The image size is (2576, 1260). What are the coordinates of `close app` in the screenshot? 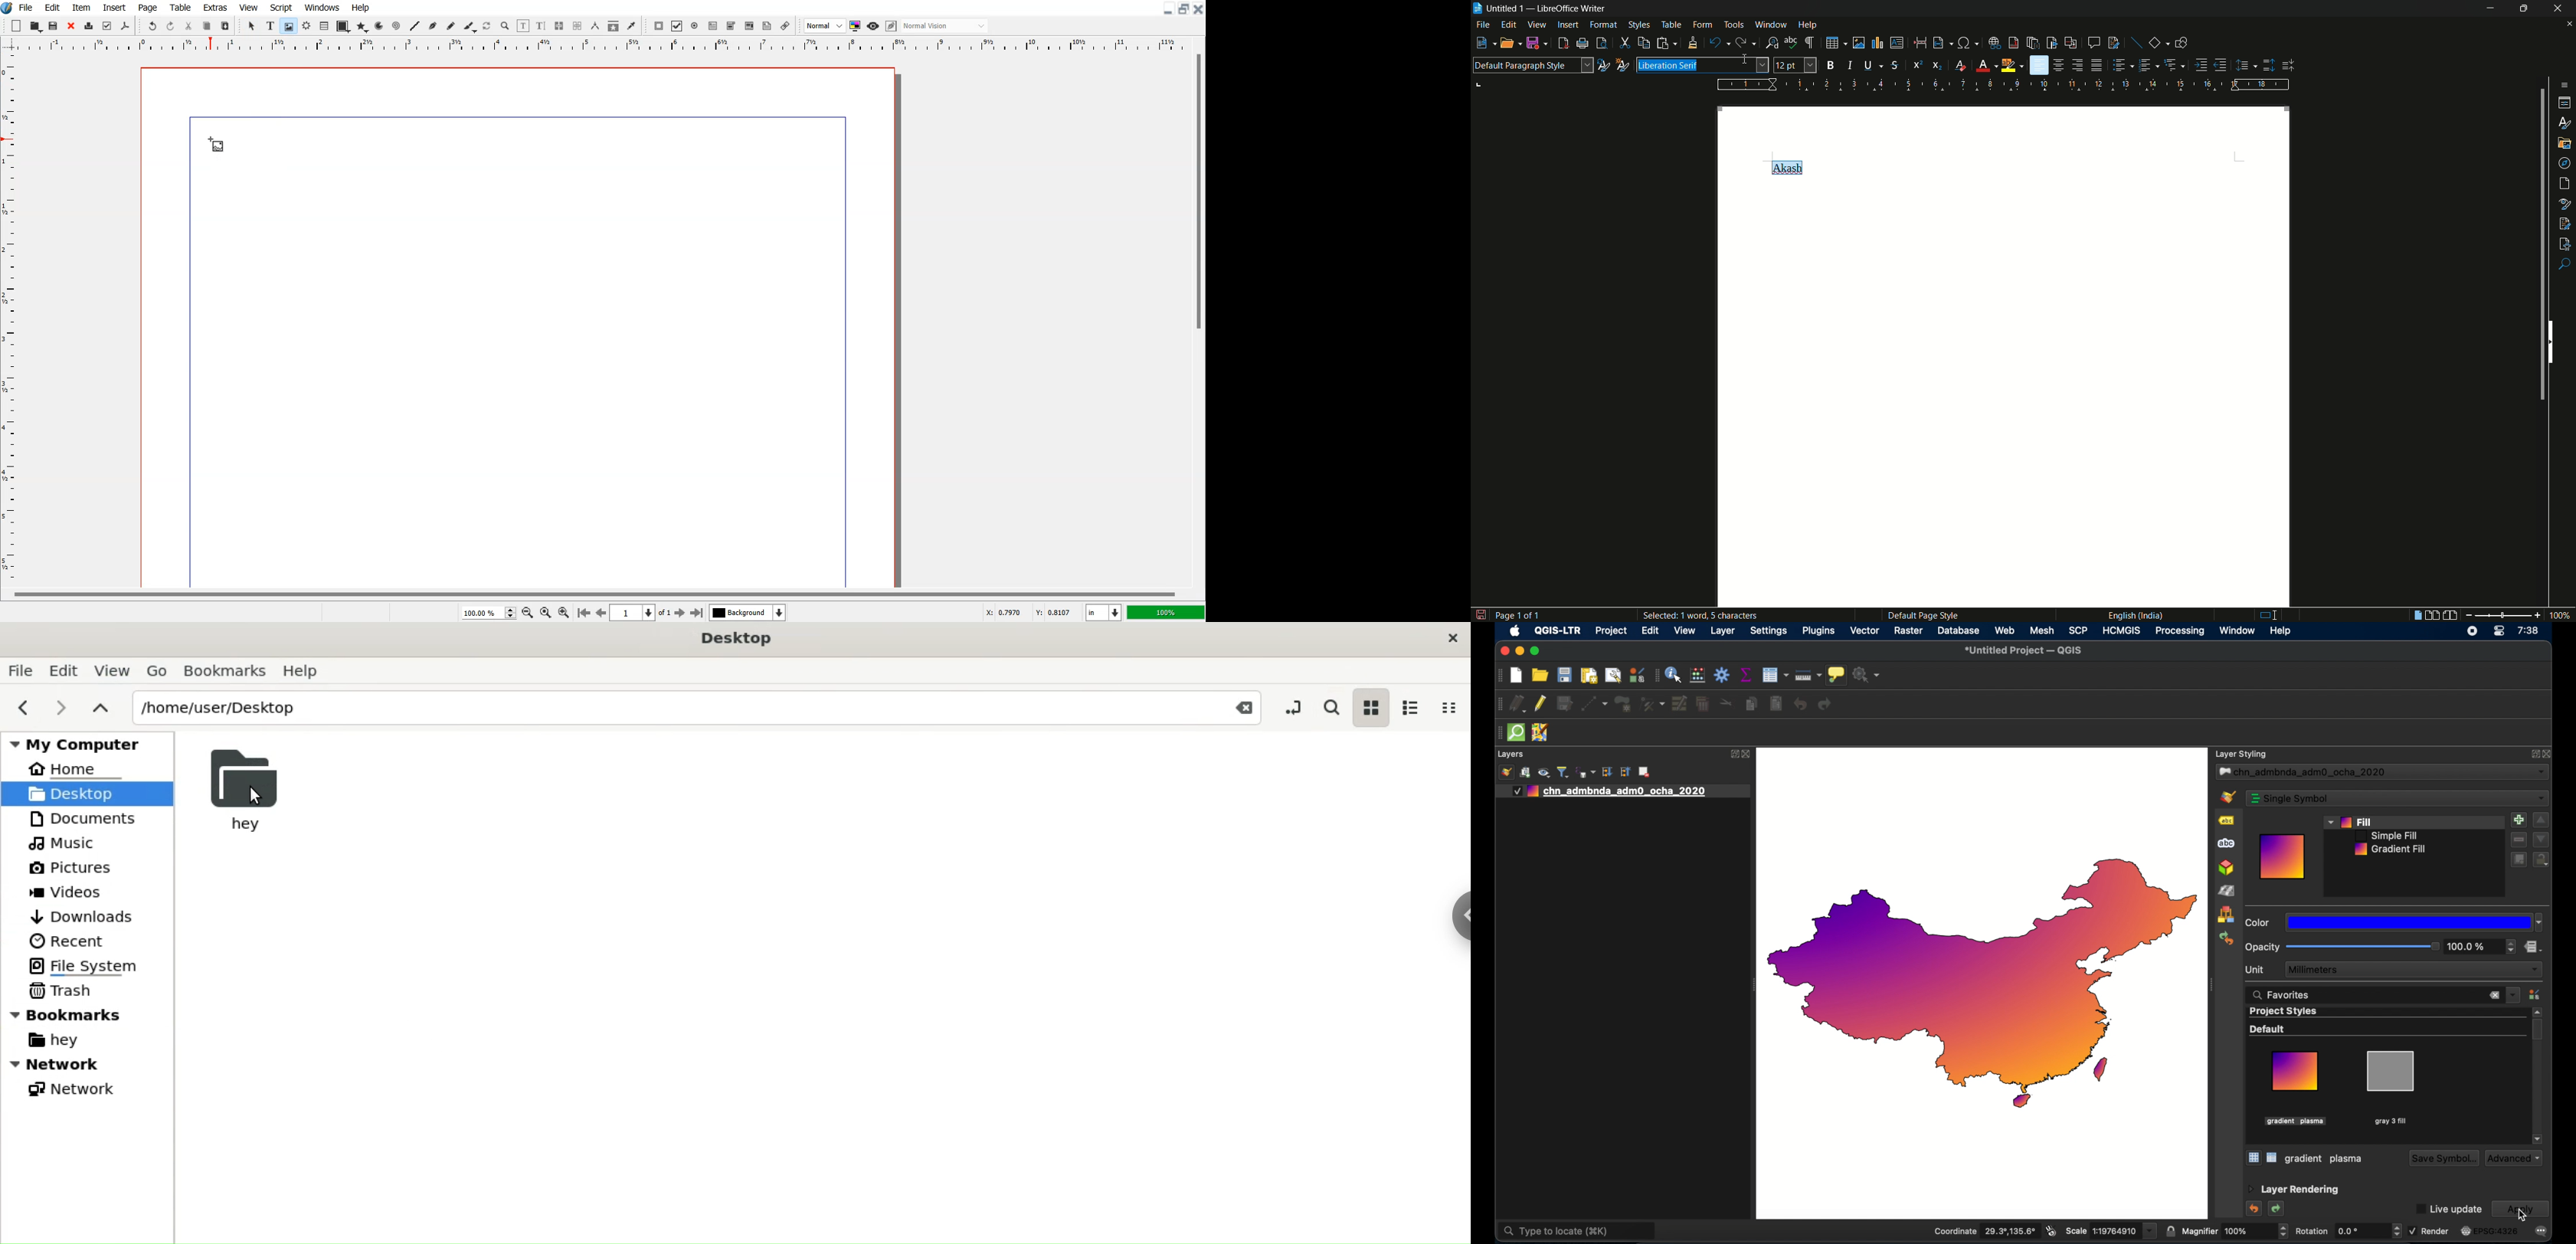 It's located at (2559, 8).